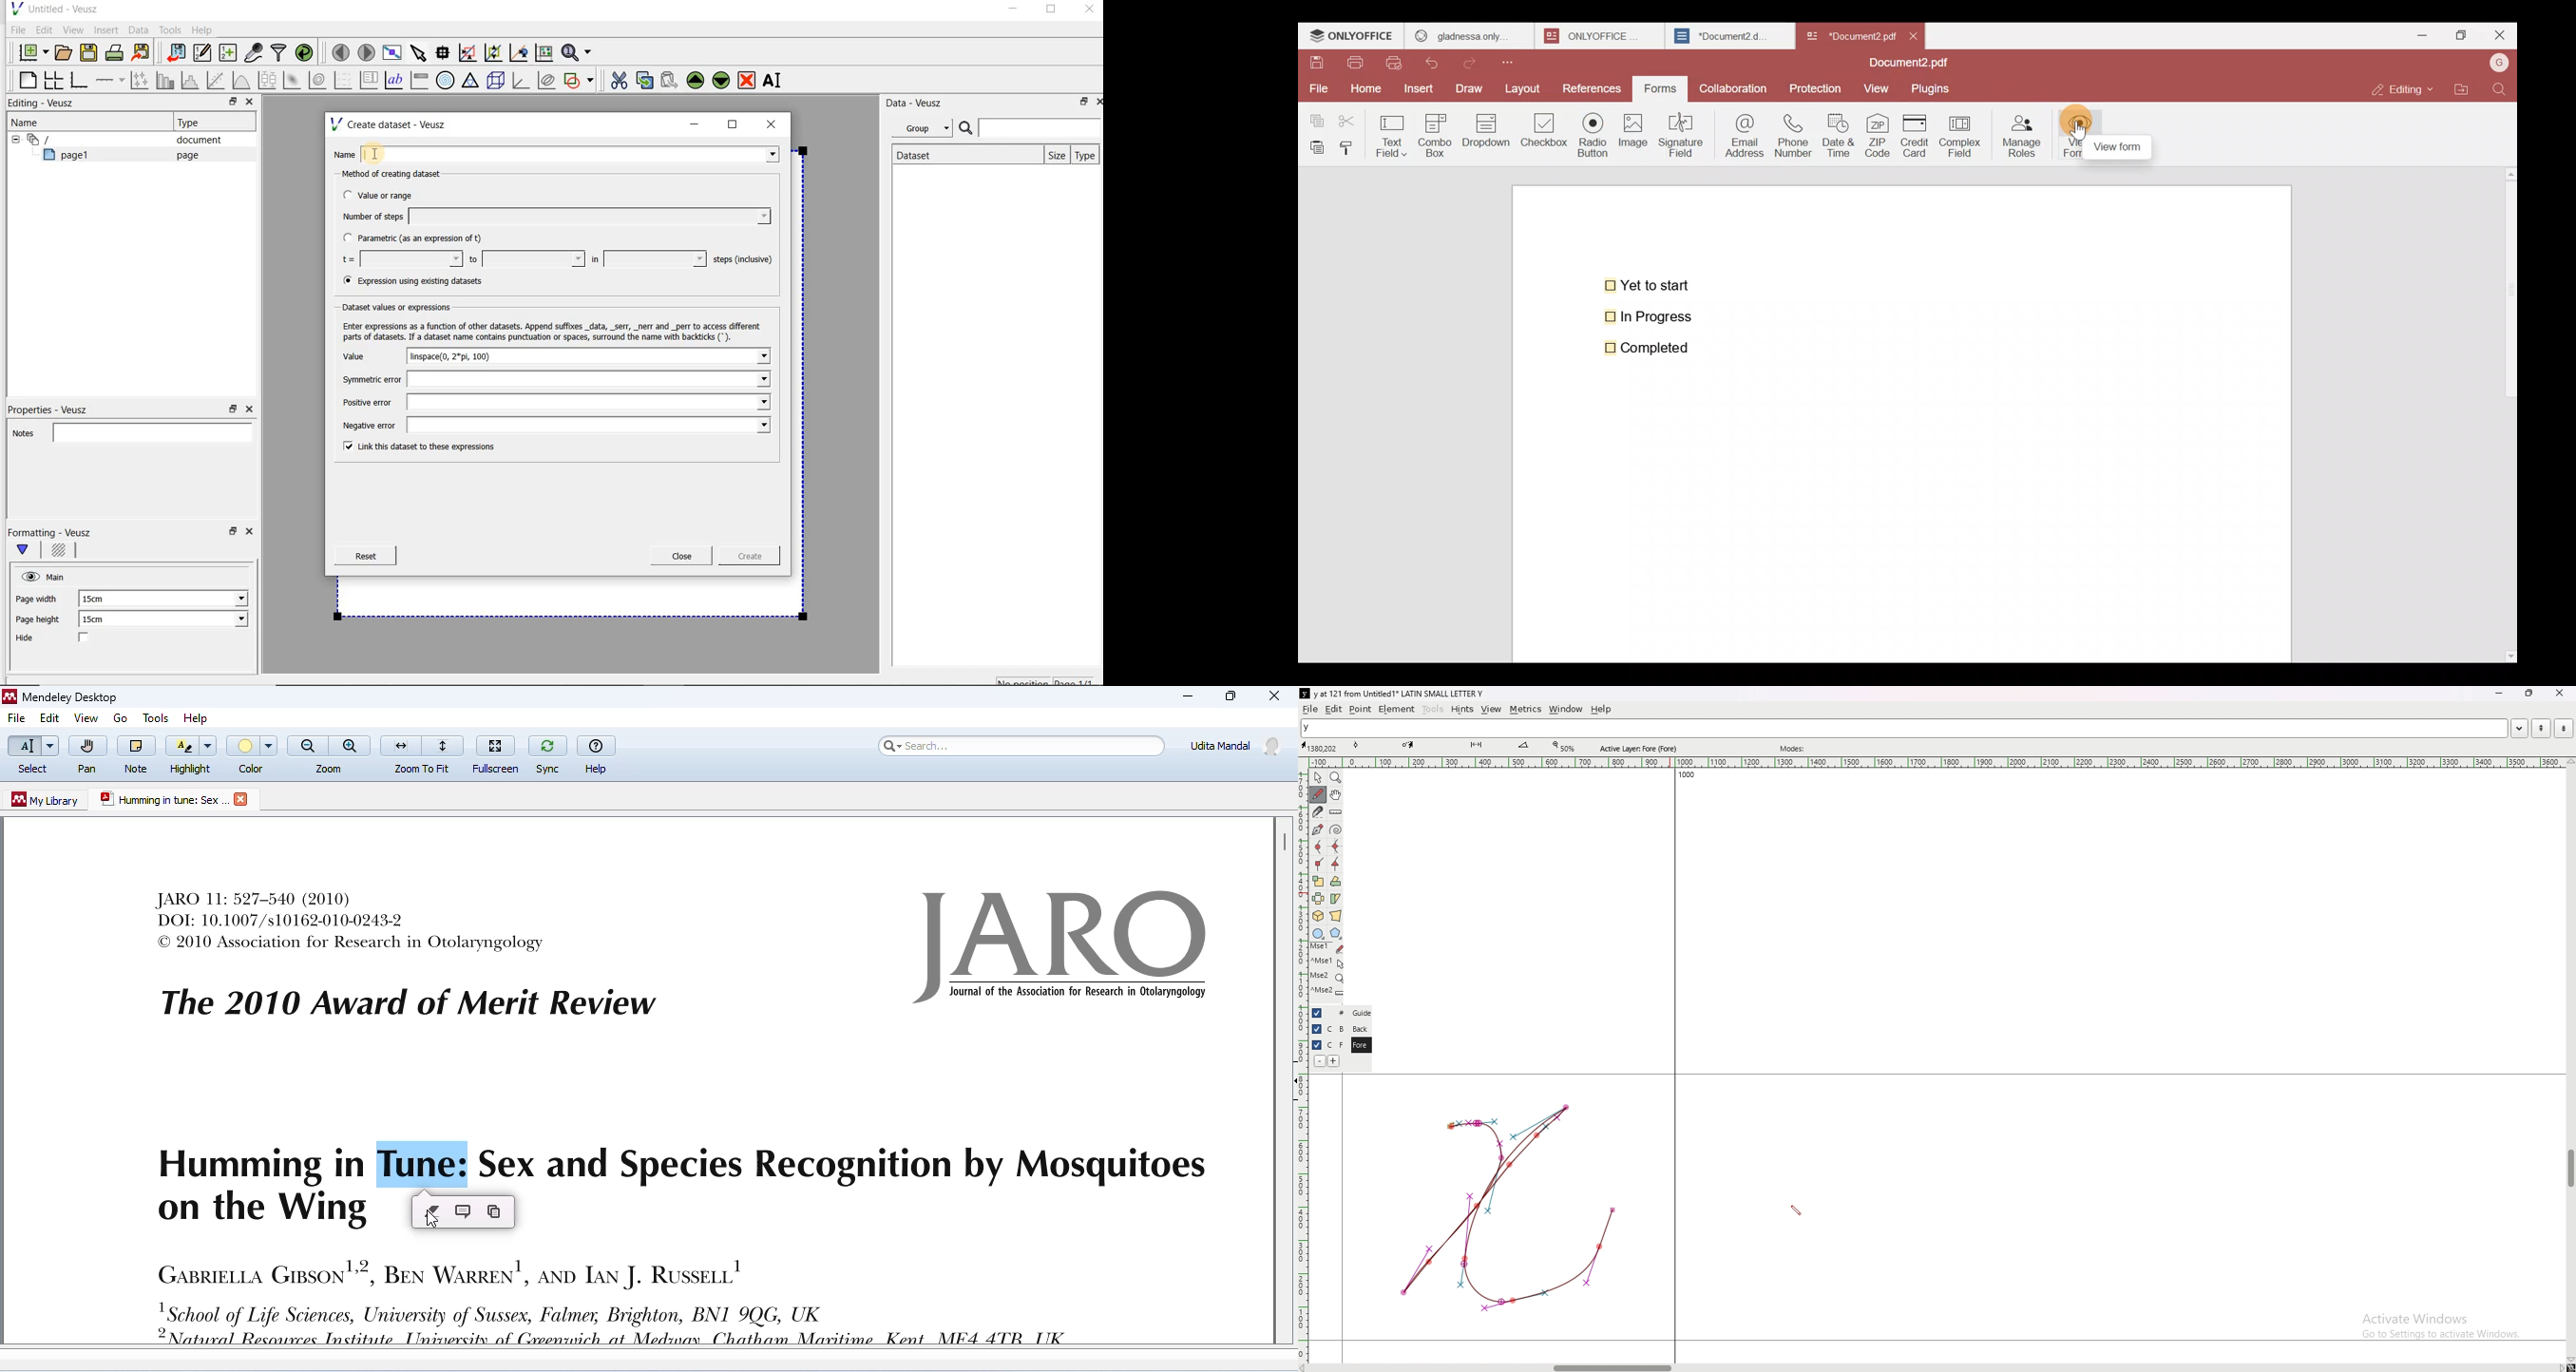 This screenshot has width=2576, height=1372. I want to click on add a tangent point, so click(1336, 864).